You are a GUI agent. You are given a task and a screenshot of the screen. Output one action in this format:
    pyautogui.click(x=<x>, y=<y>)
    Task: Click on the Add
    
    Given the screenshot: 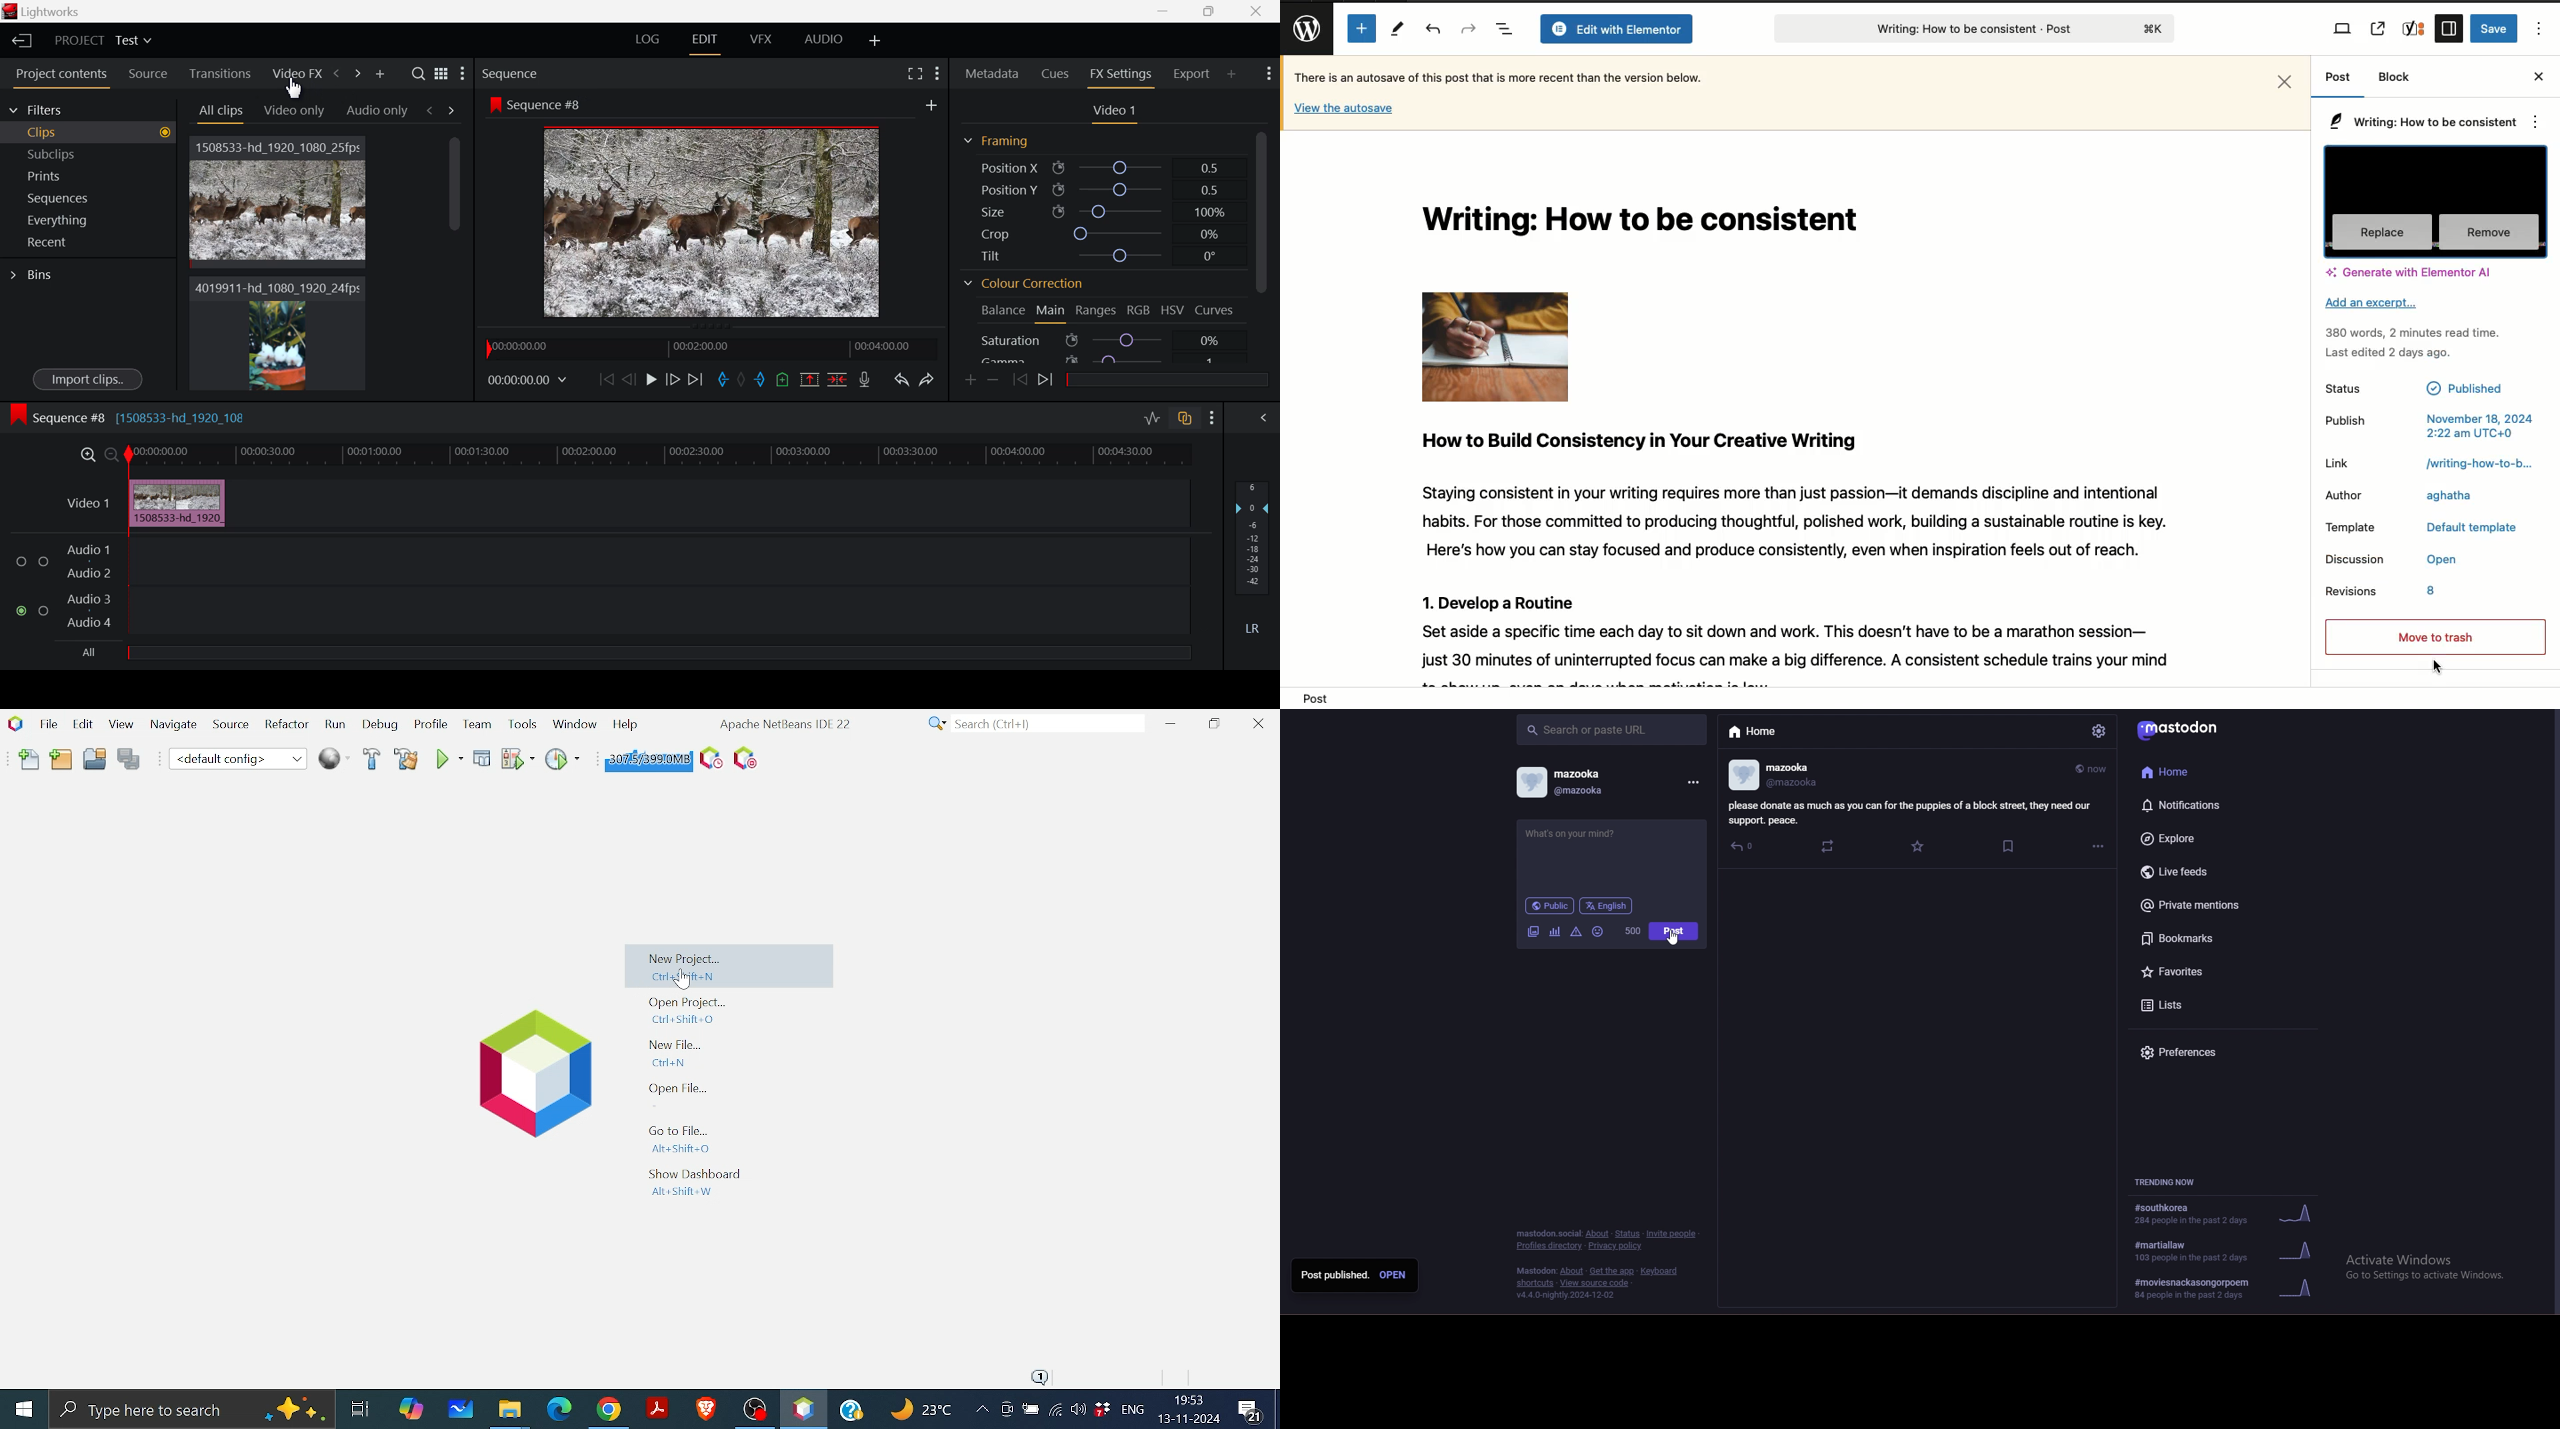 What is the action you would take?
    pyautogui.click(x=932, y=105)
    